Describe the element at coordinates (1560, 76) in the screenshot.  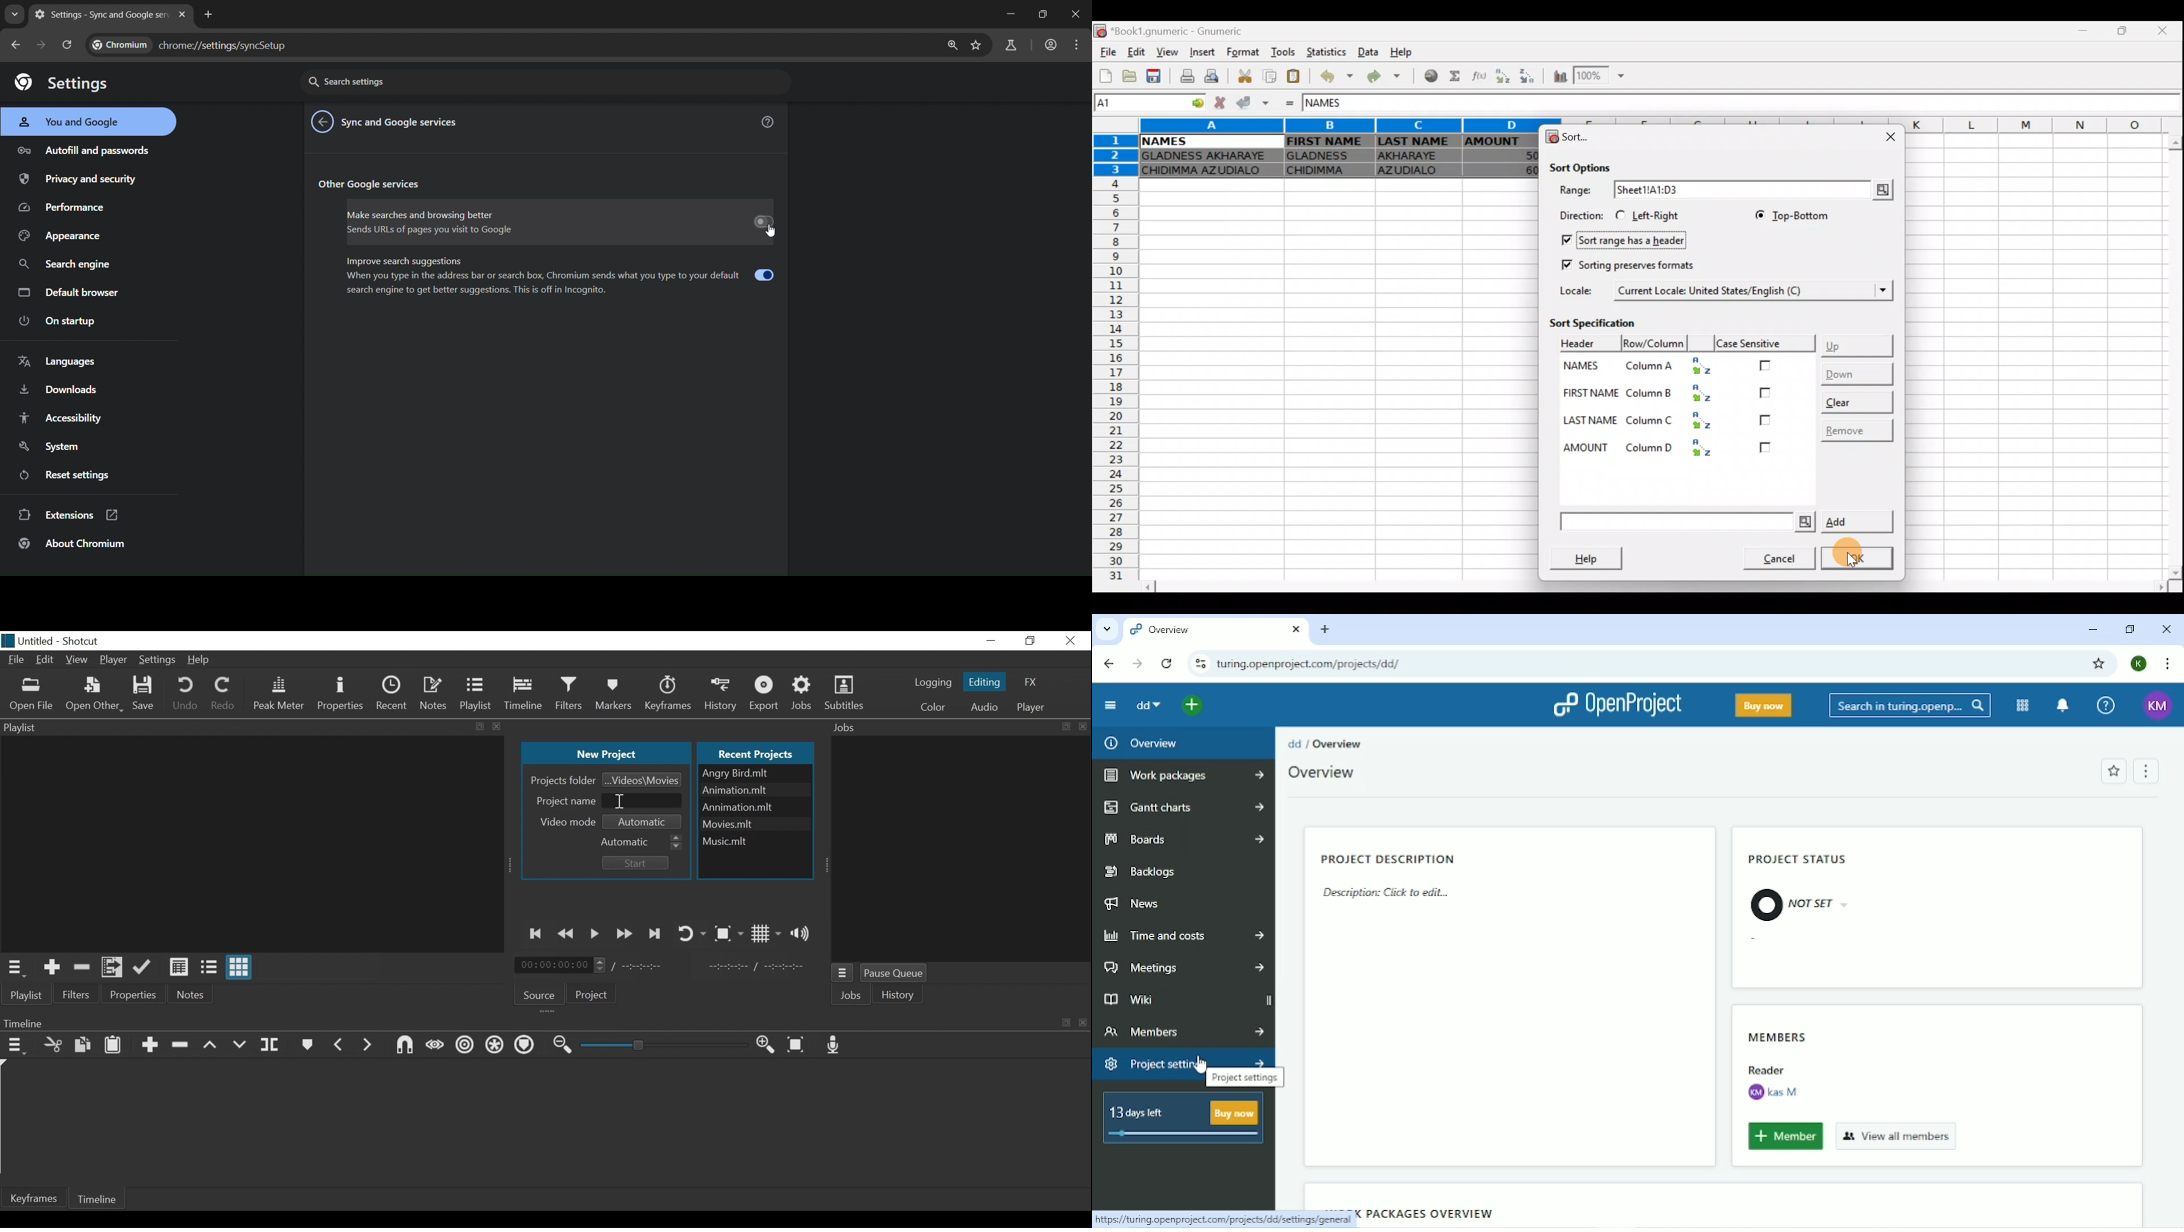
I see `Insert chart` at that location.